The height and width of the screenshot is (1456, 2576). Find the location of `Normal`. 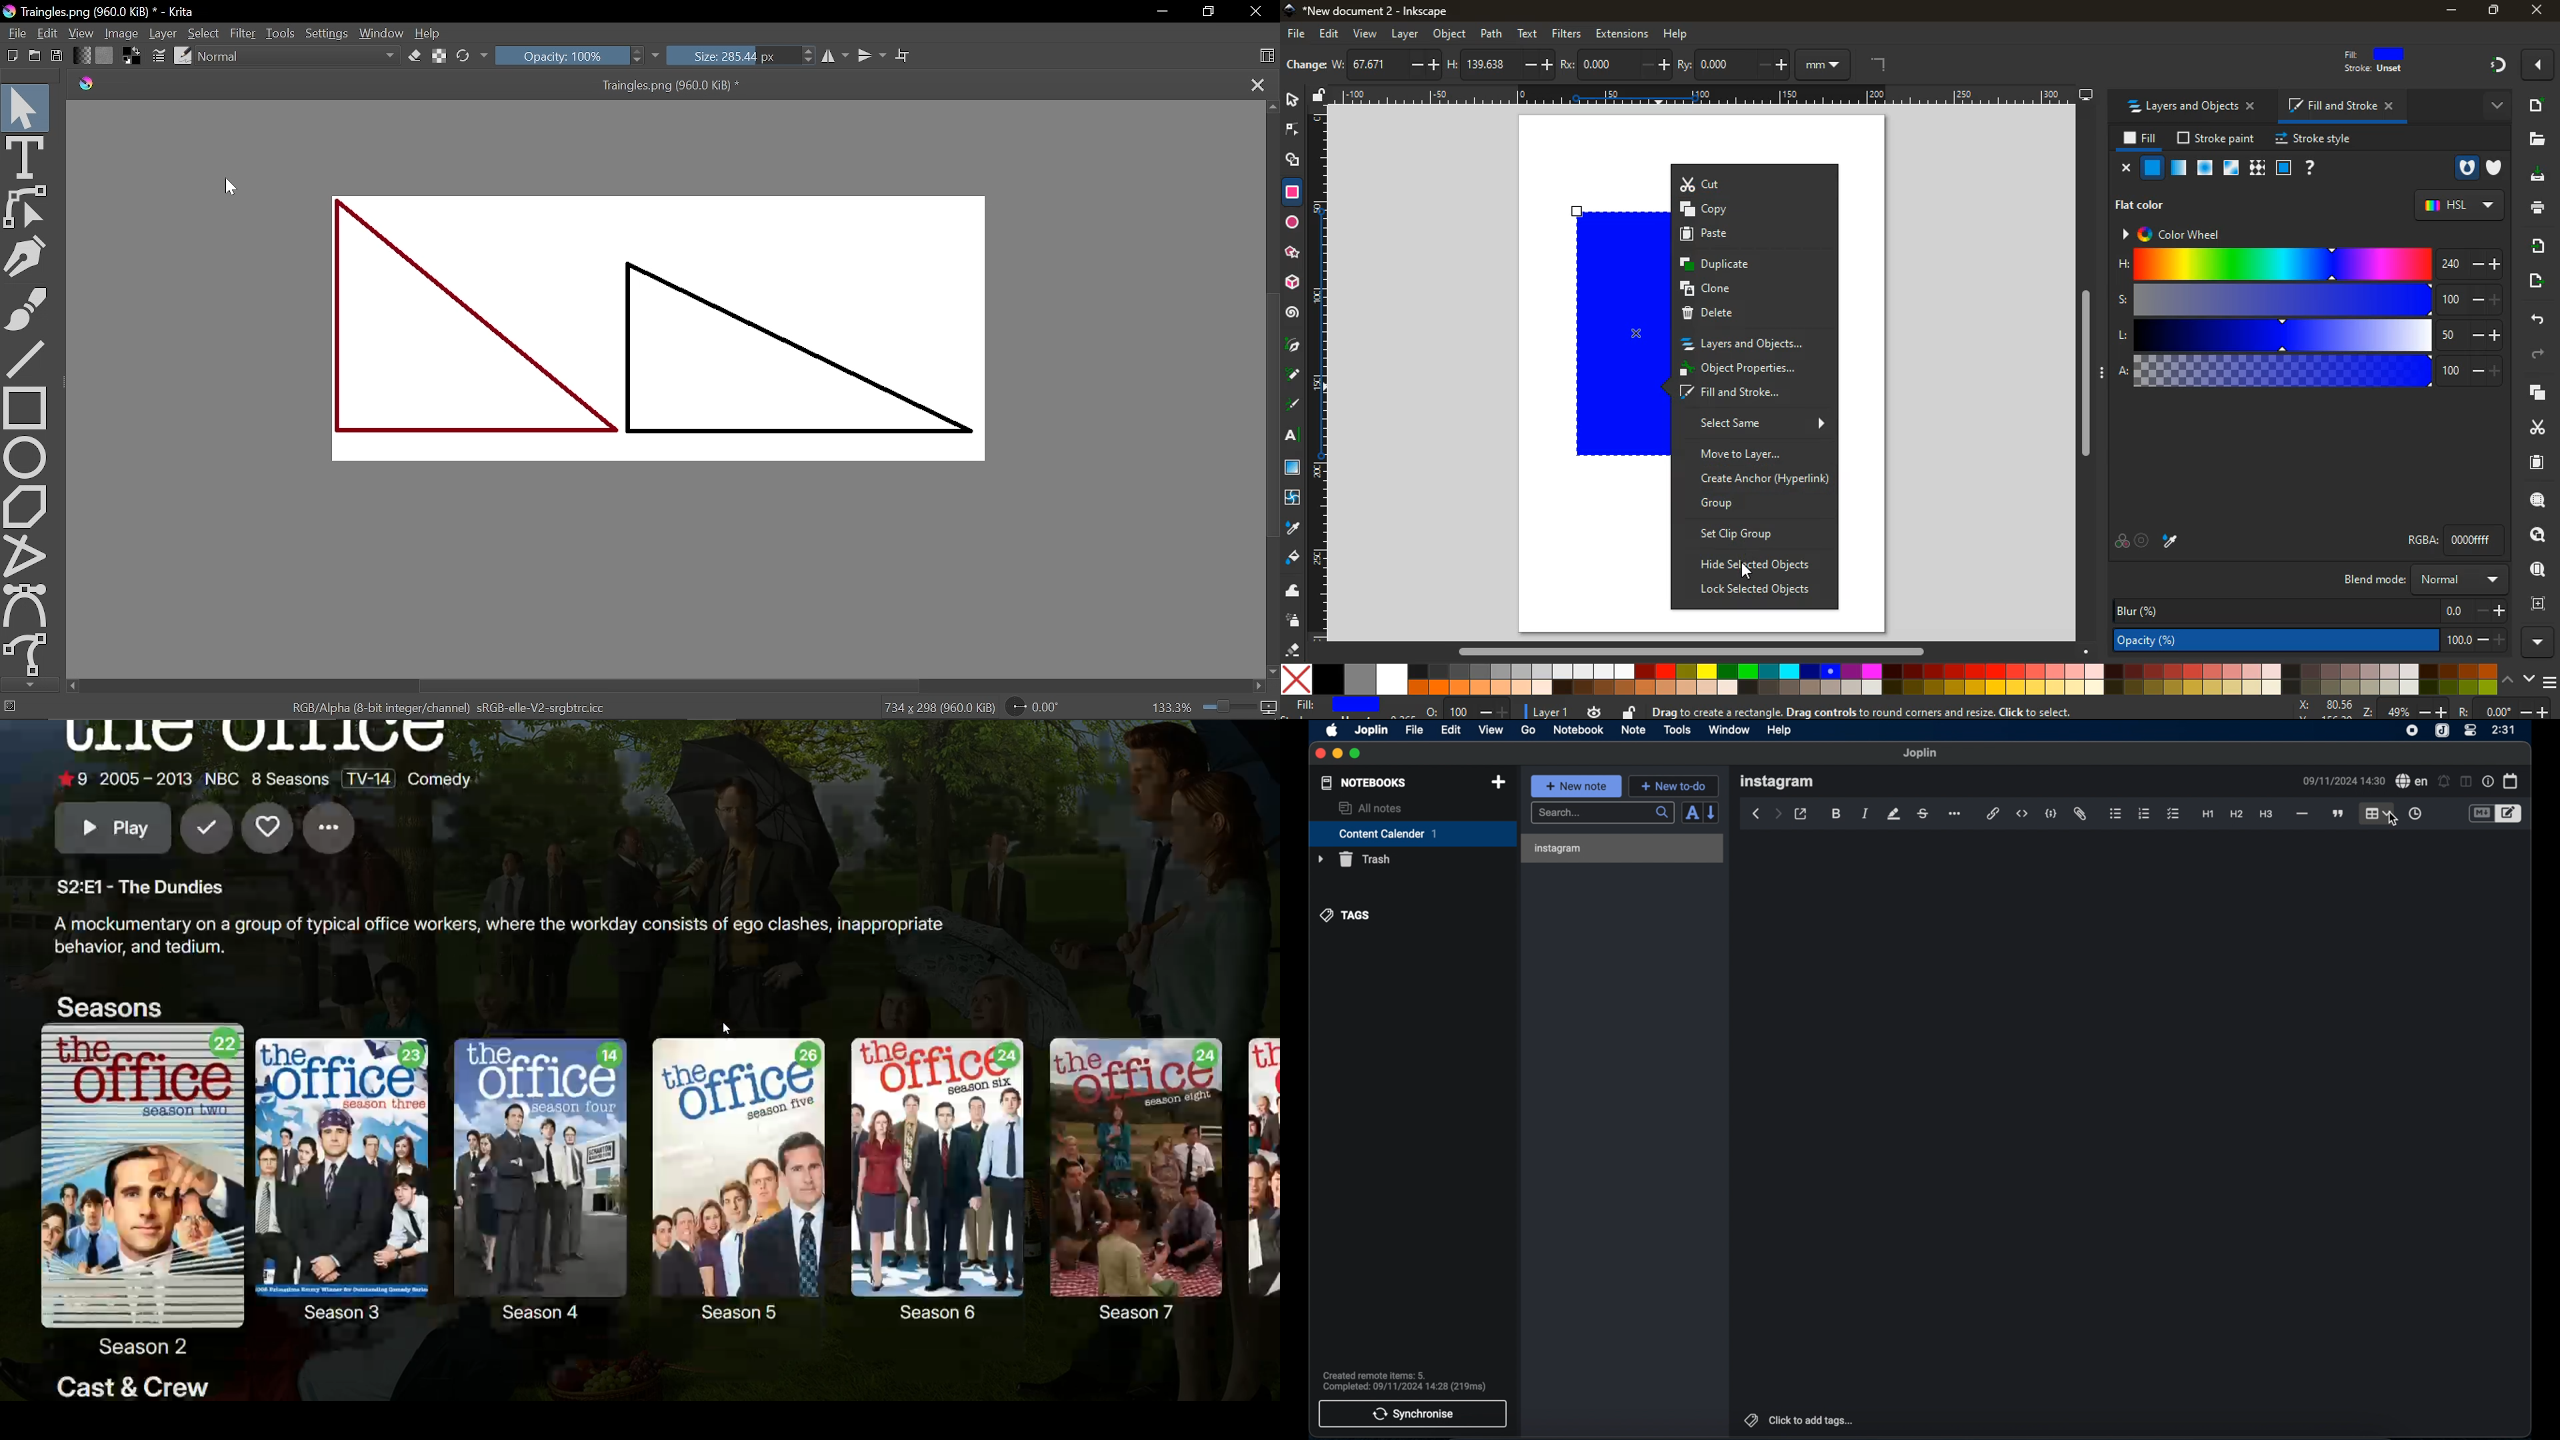

Normal is located at coordinates (298, 56).